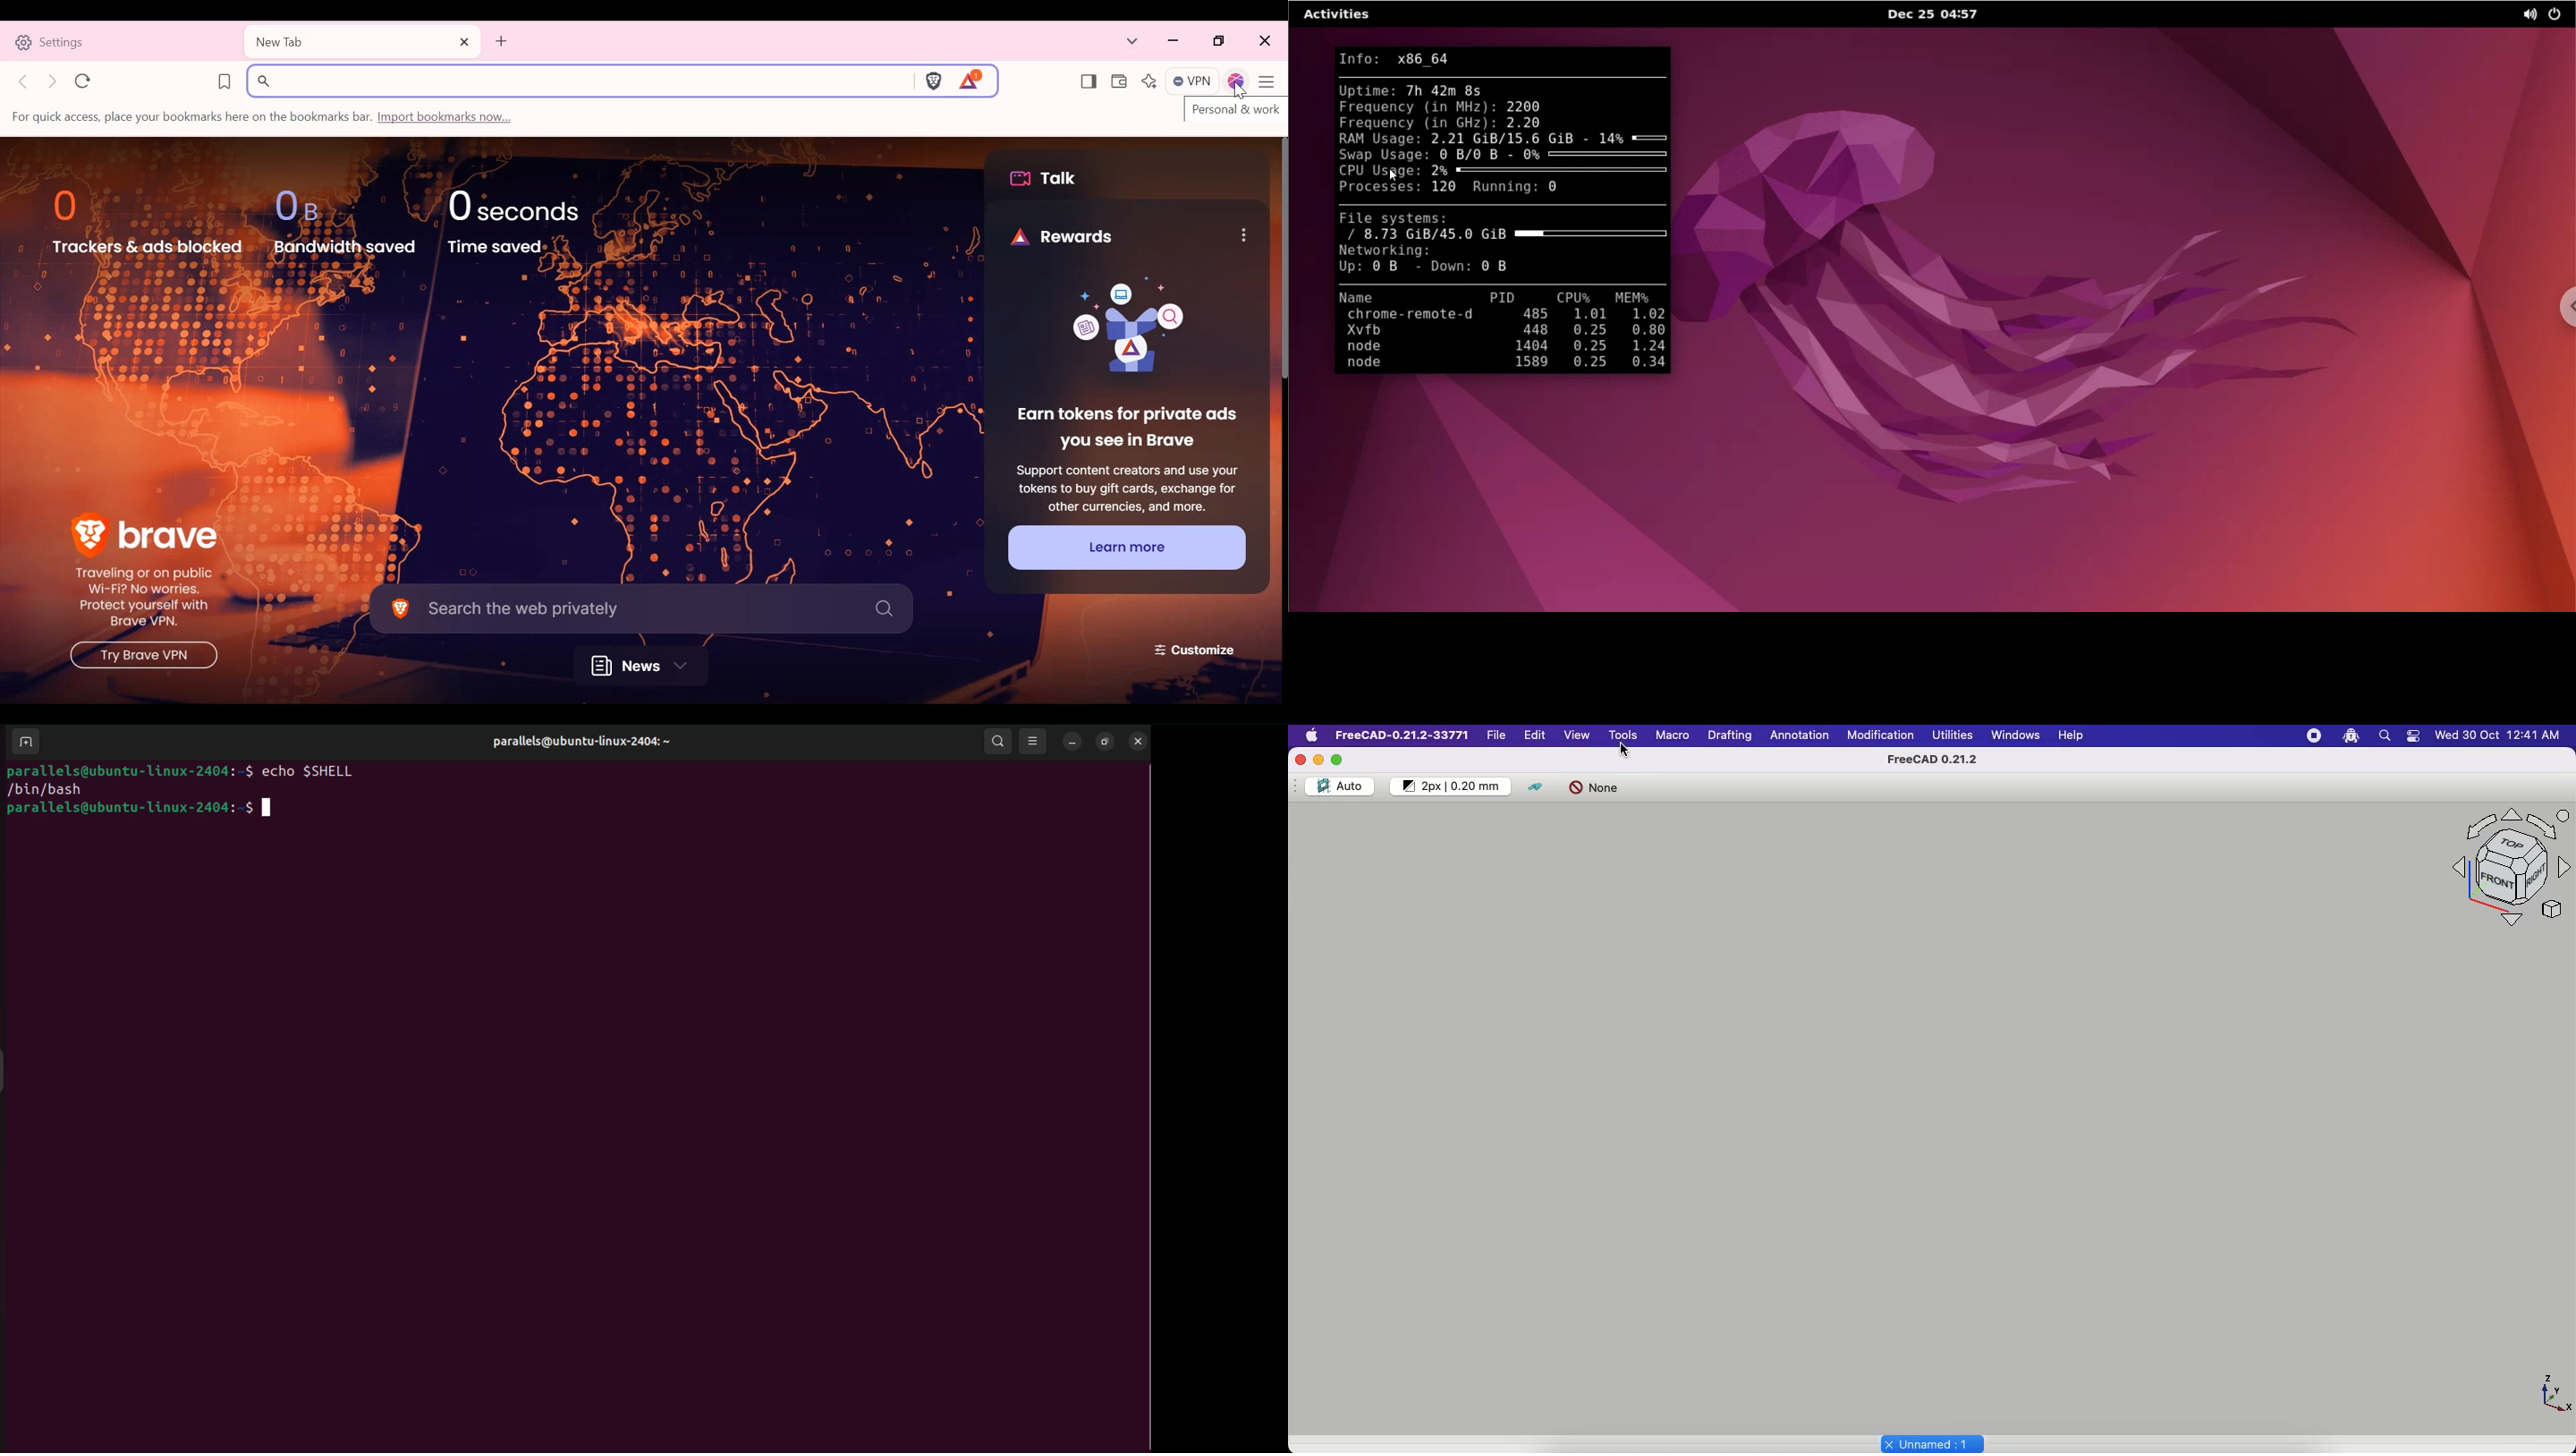 The image size is (2576, 1456). I want to click on Reload this page, so click(83, 81).